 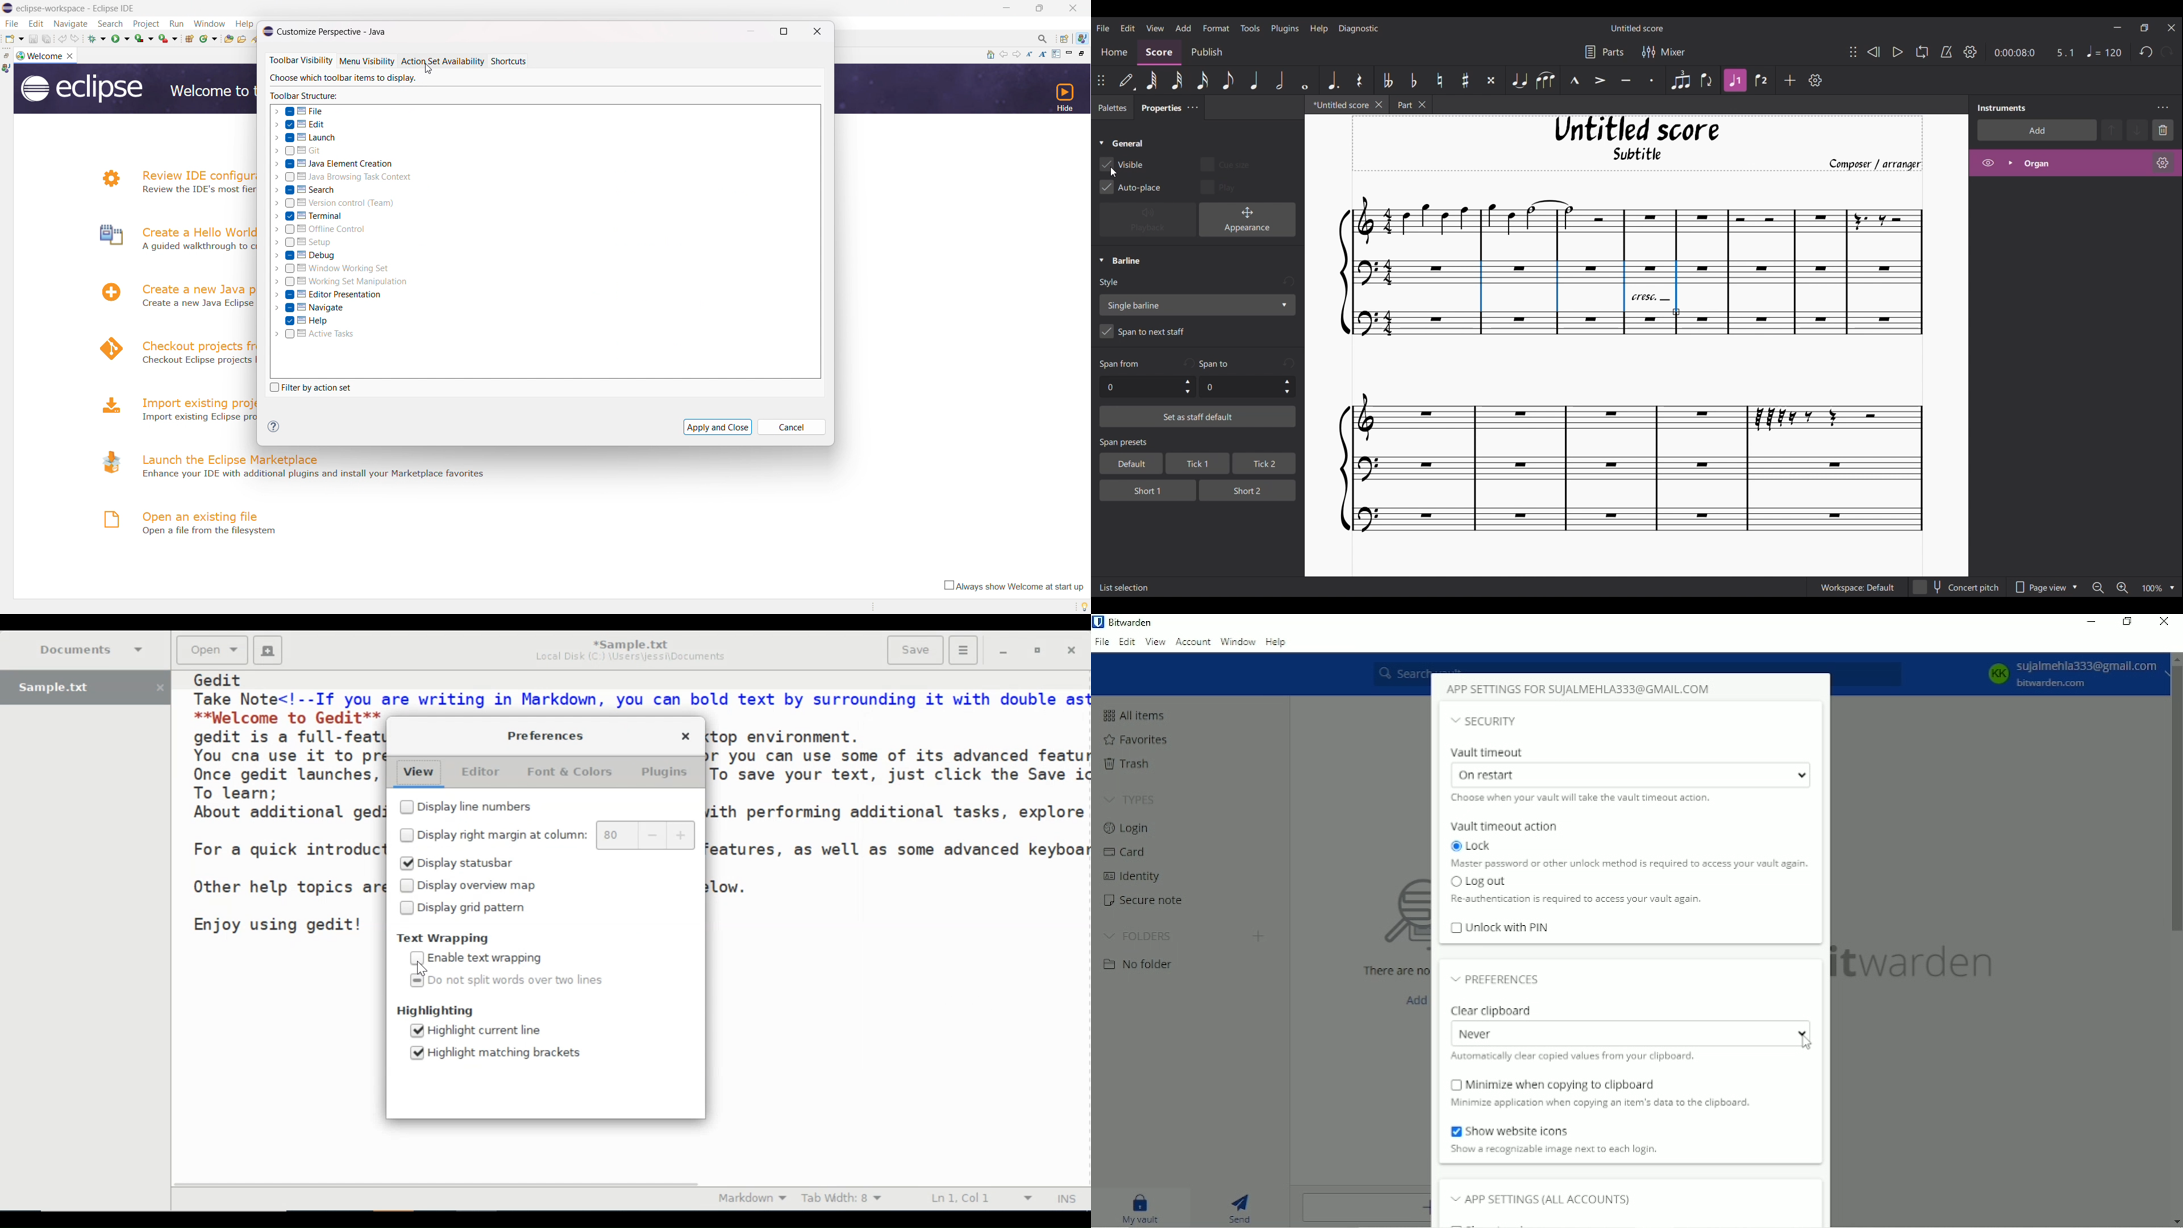 I want to click on Augmentation dot, so click(x=1332, y=80).